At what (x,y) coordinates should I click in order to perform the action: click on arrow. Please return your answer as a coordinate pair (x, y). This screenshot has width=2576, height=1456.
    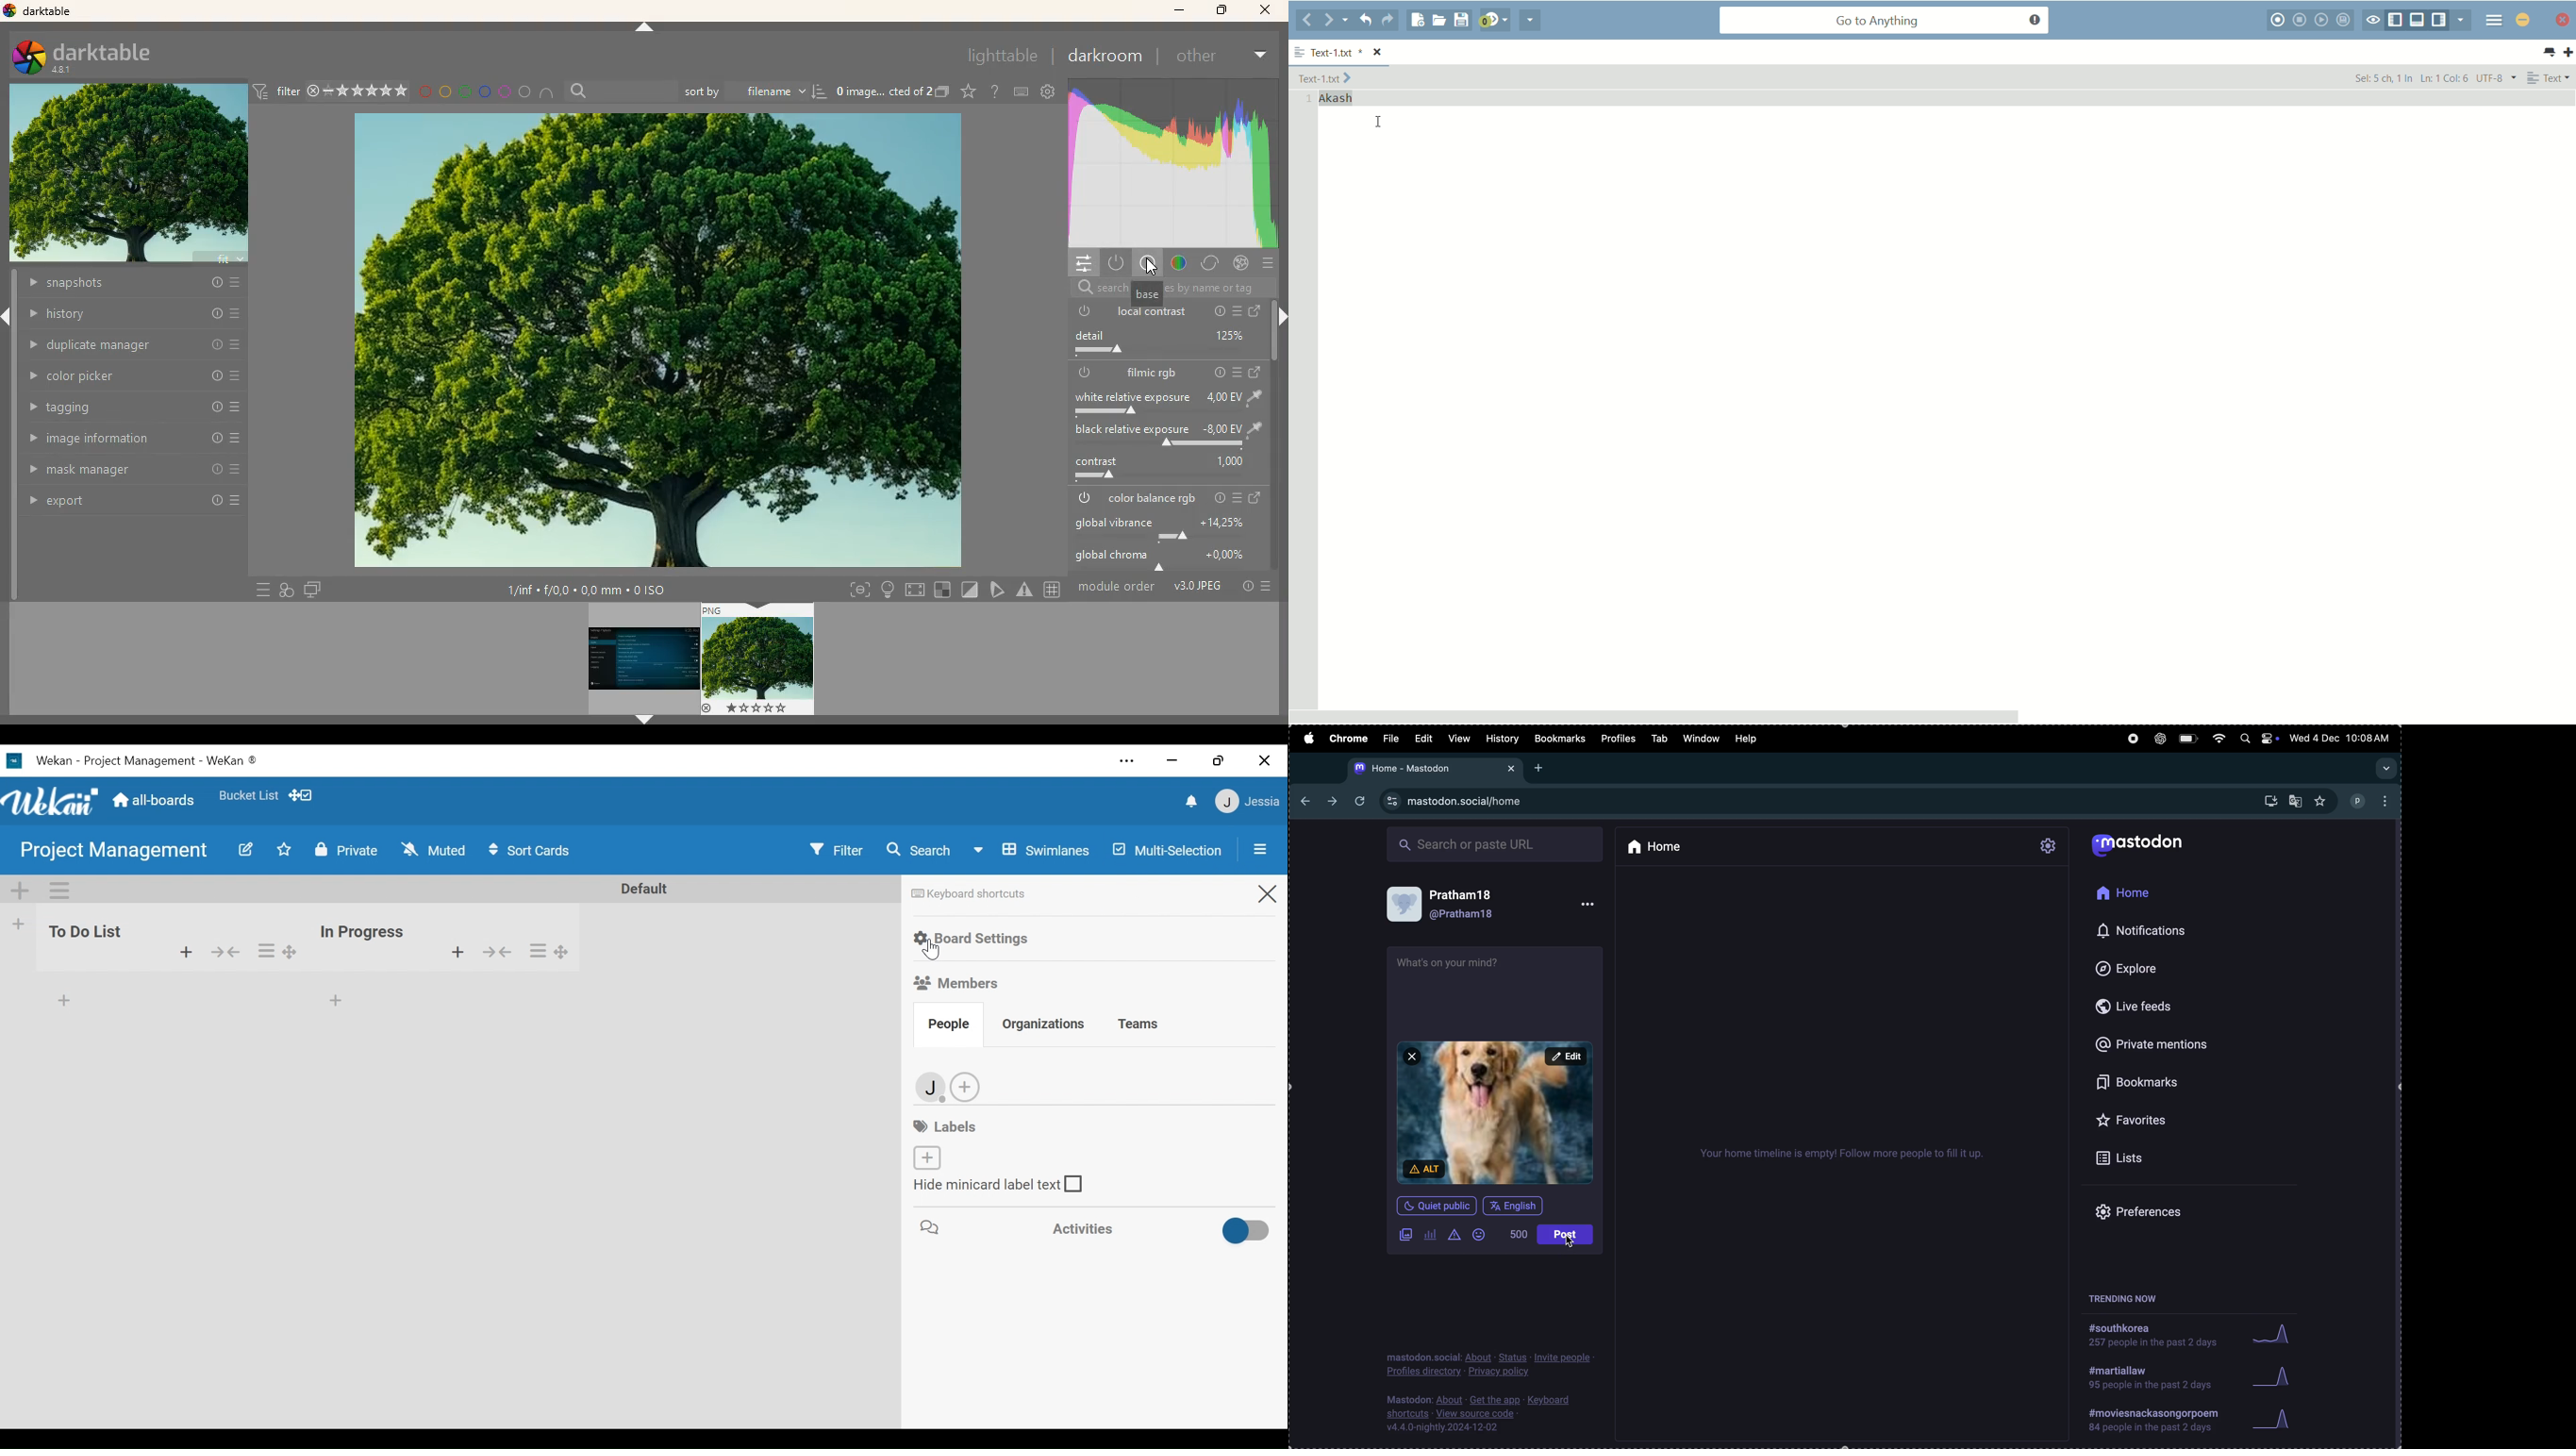
    Looking at the image, I should click on (8, 317).